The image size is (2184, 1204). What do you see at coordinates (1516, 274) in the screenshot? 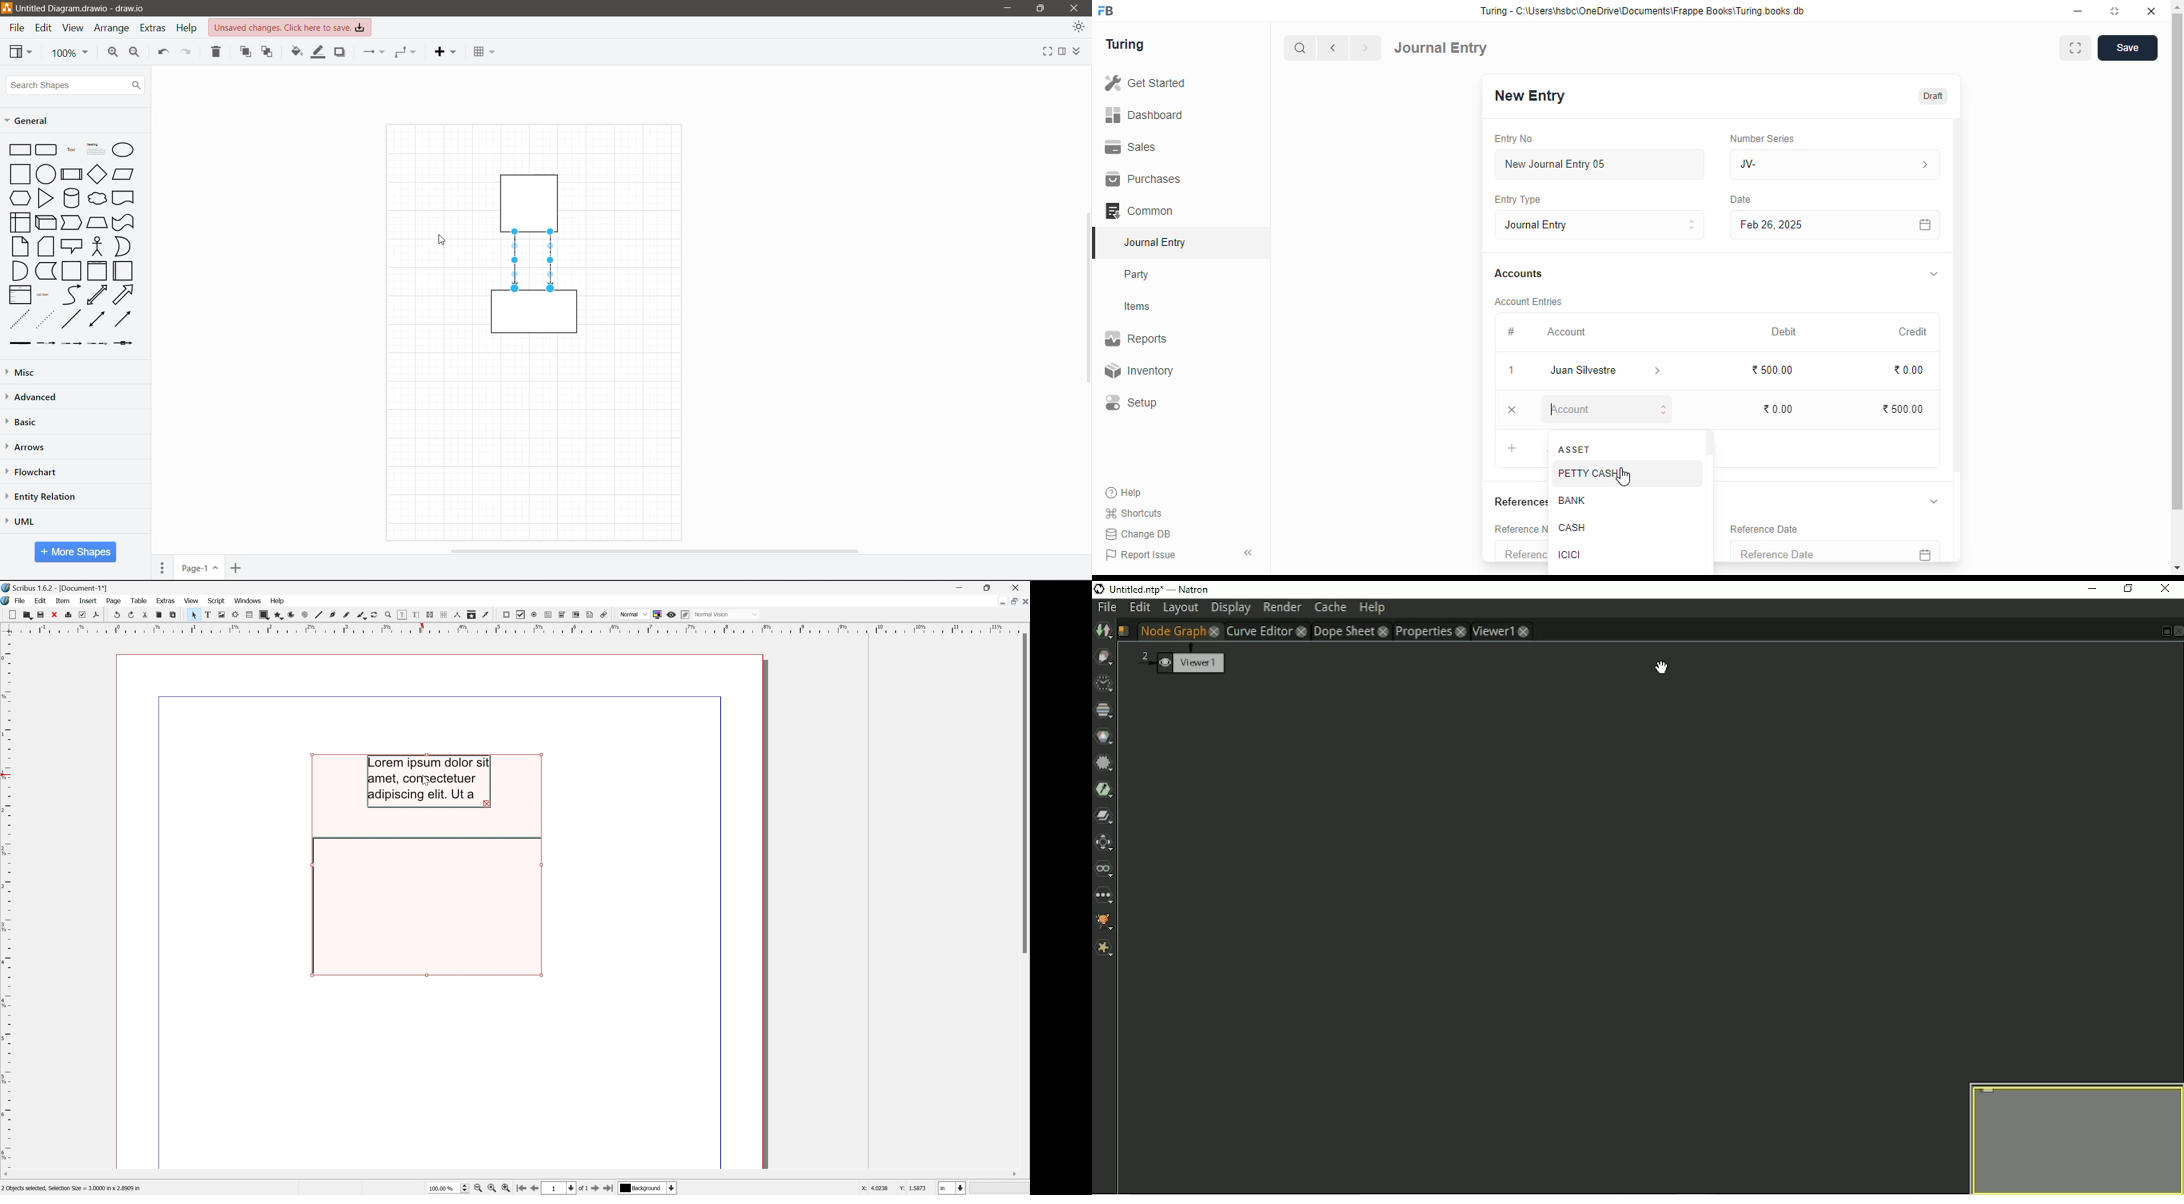
I see `accounts` at bounding box center [1516, 274].